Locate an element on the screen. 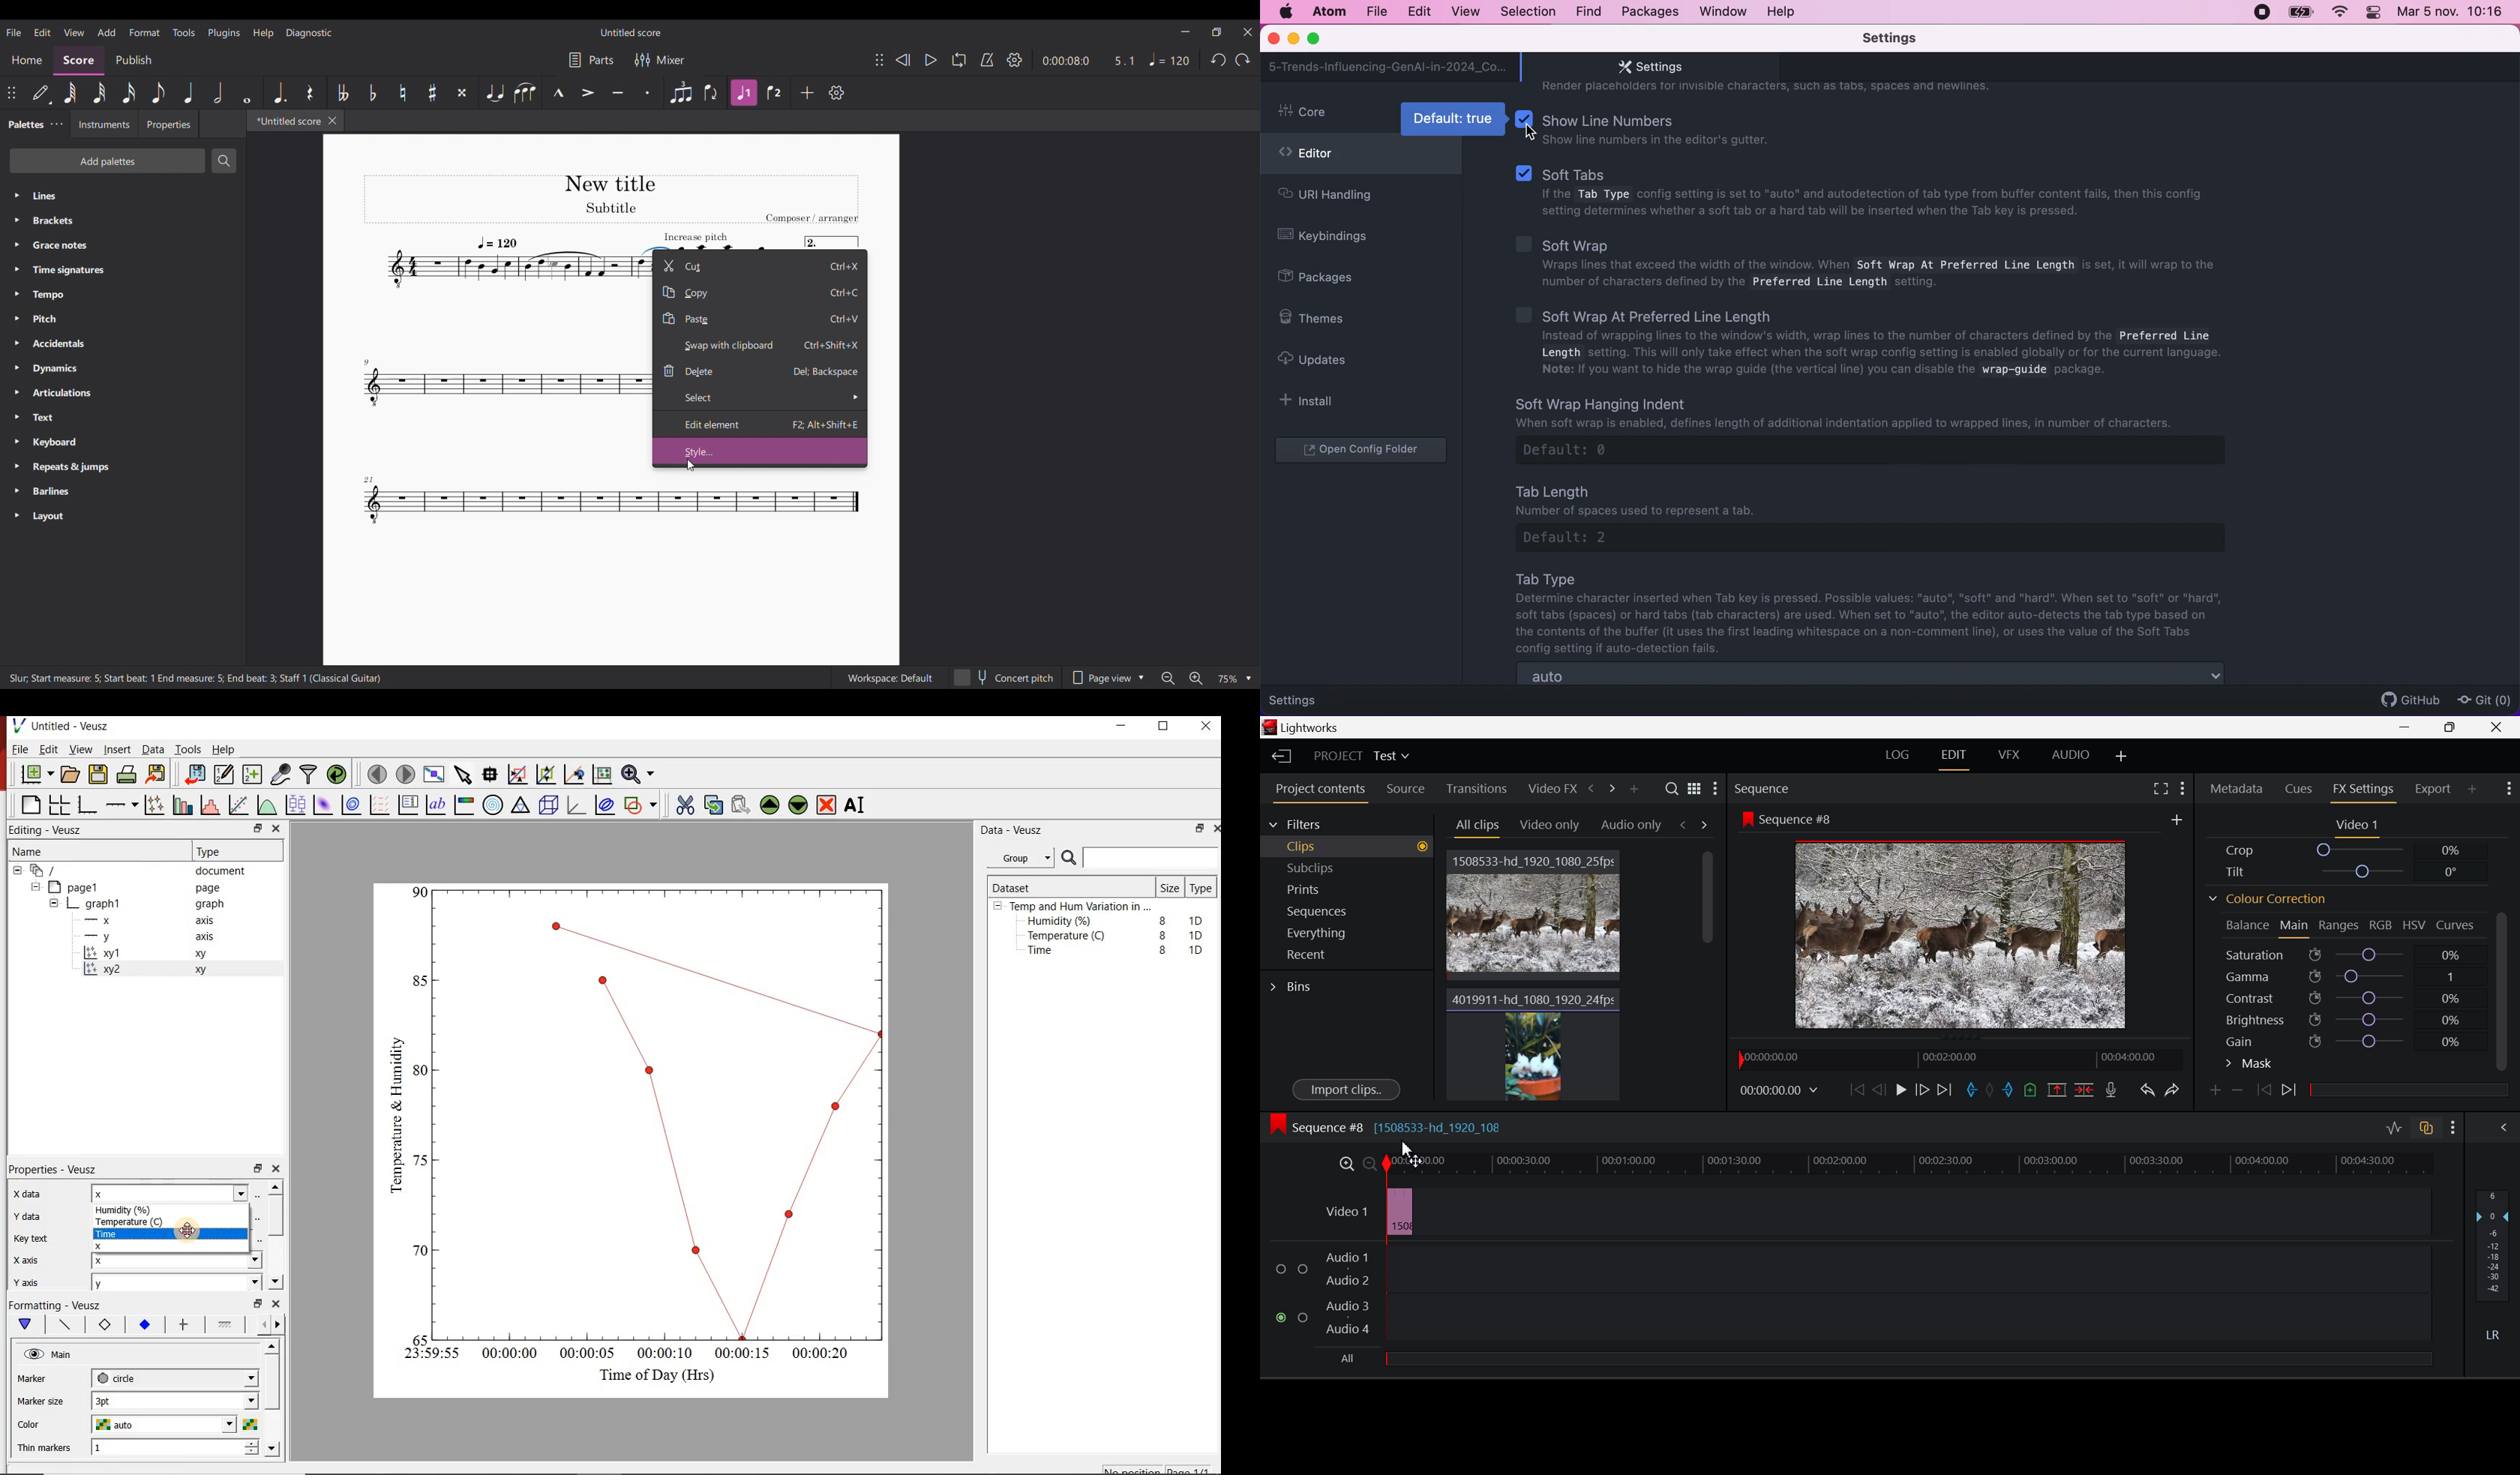 The height and width of the screenshot is (1484, 2520). Publish section is located at coordinates (133, 61).